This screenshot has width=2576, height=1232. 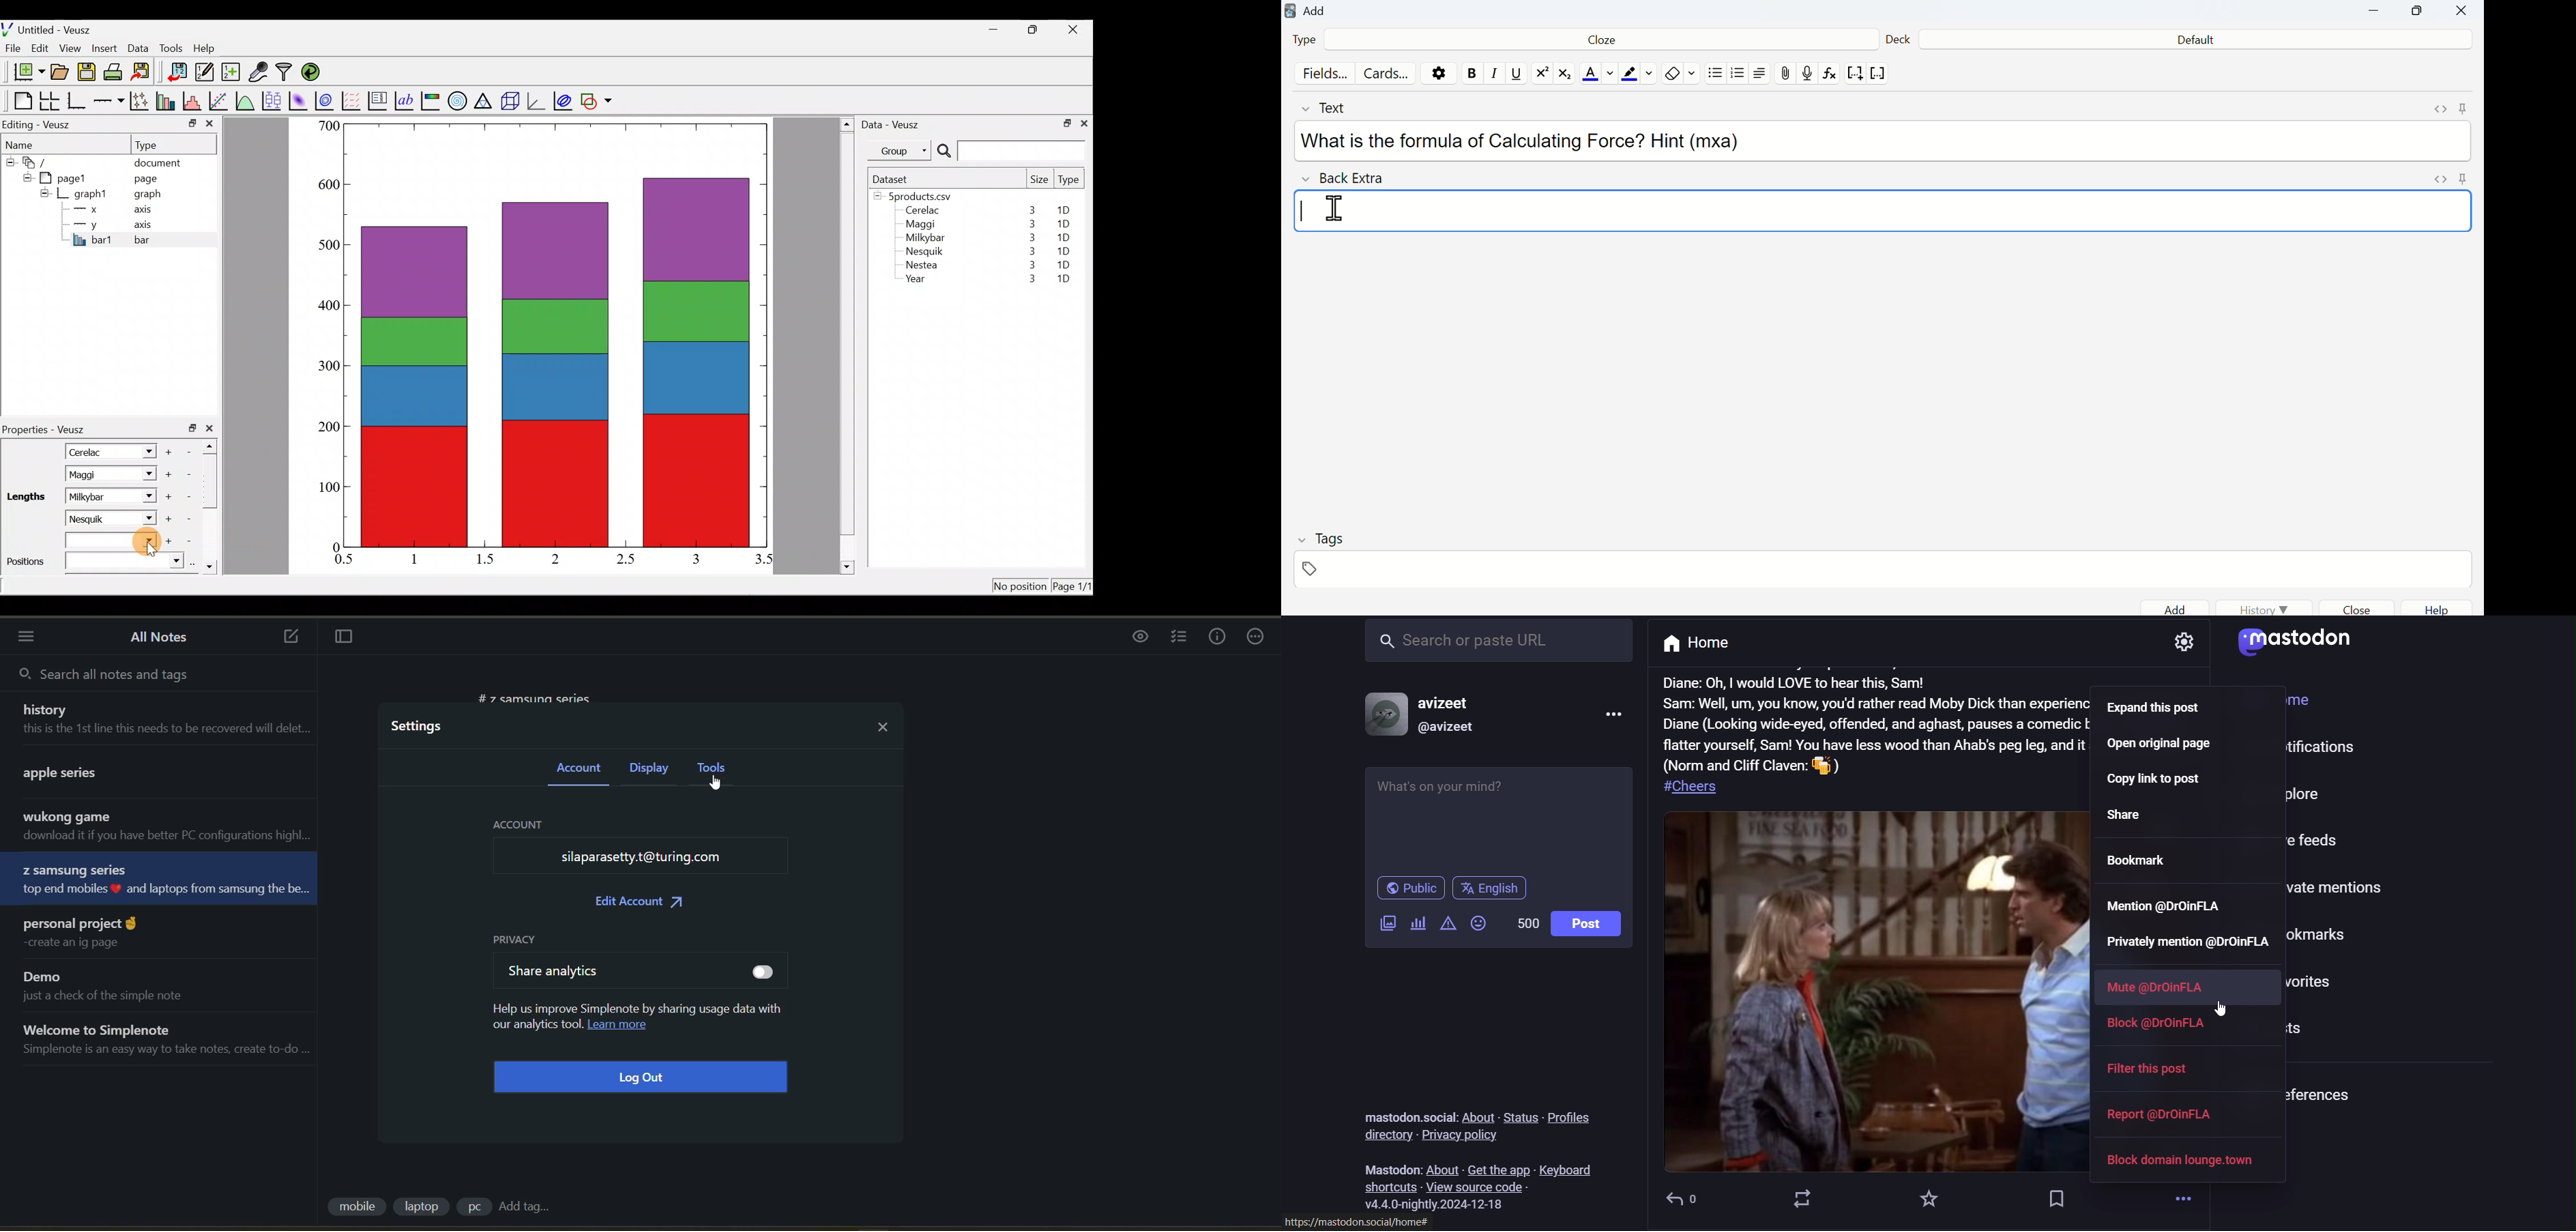 I want to click on Cloze, so click(x=1597, y=42).